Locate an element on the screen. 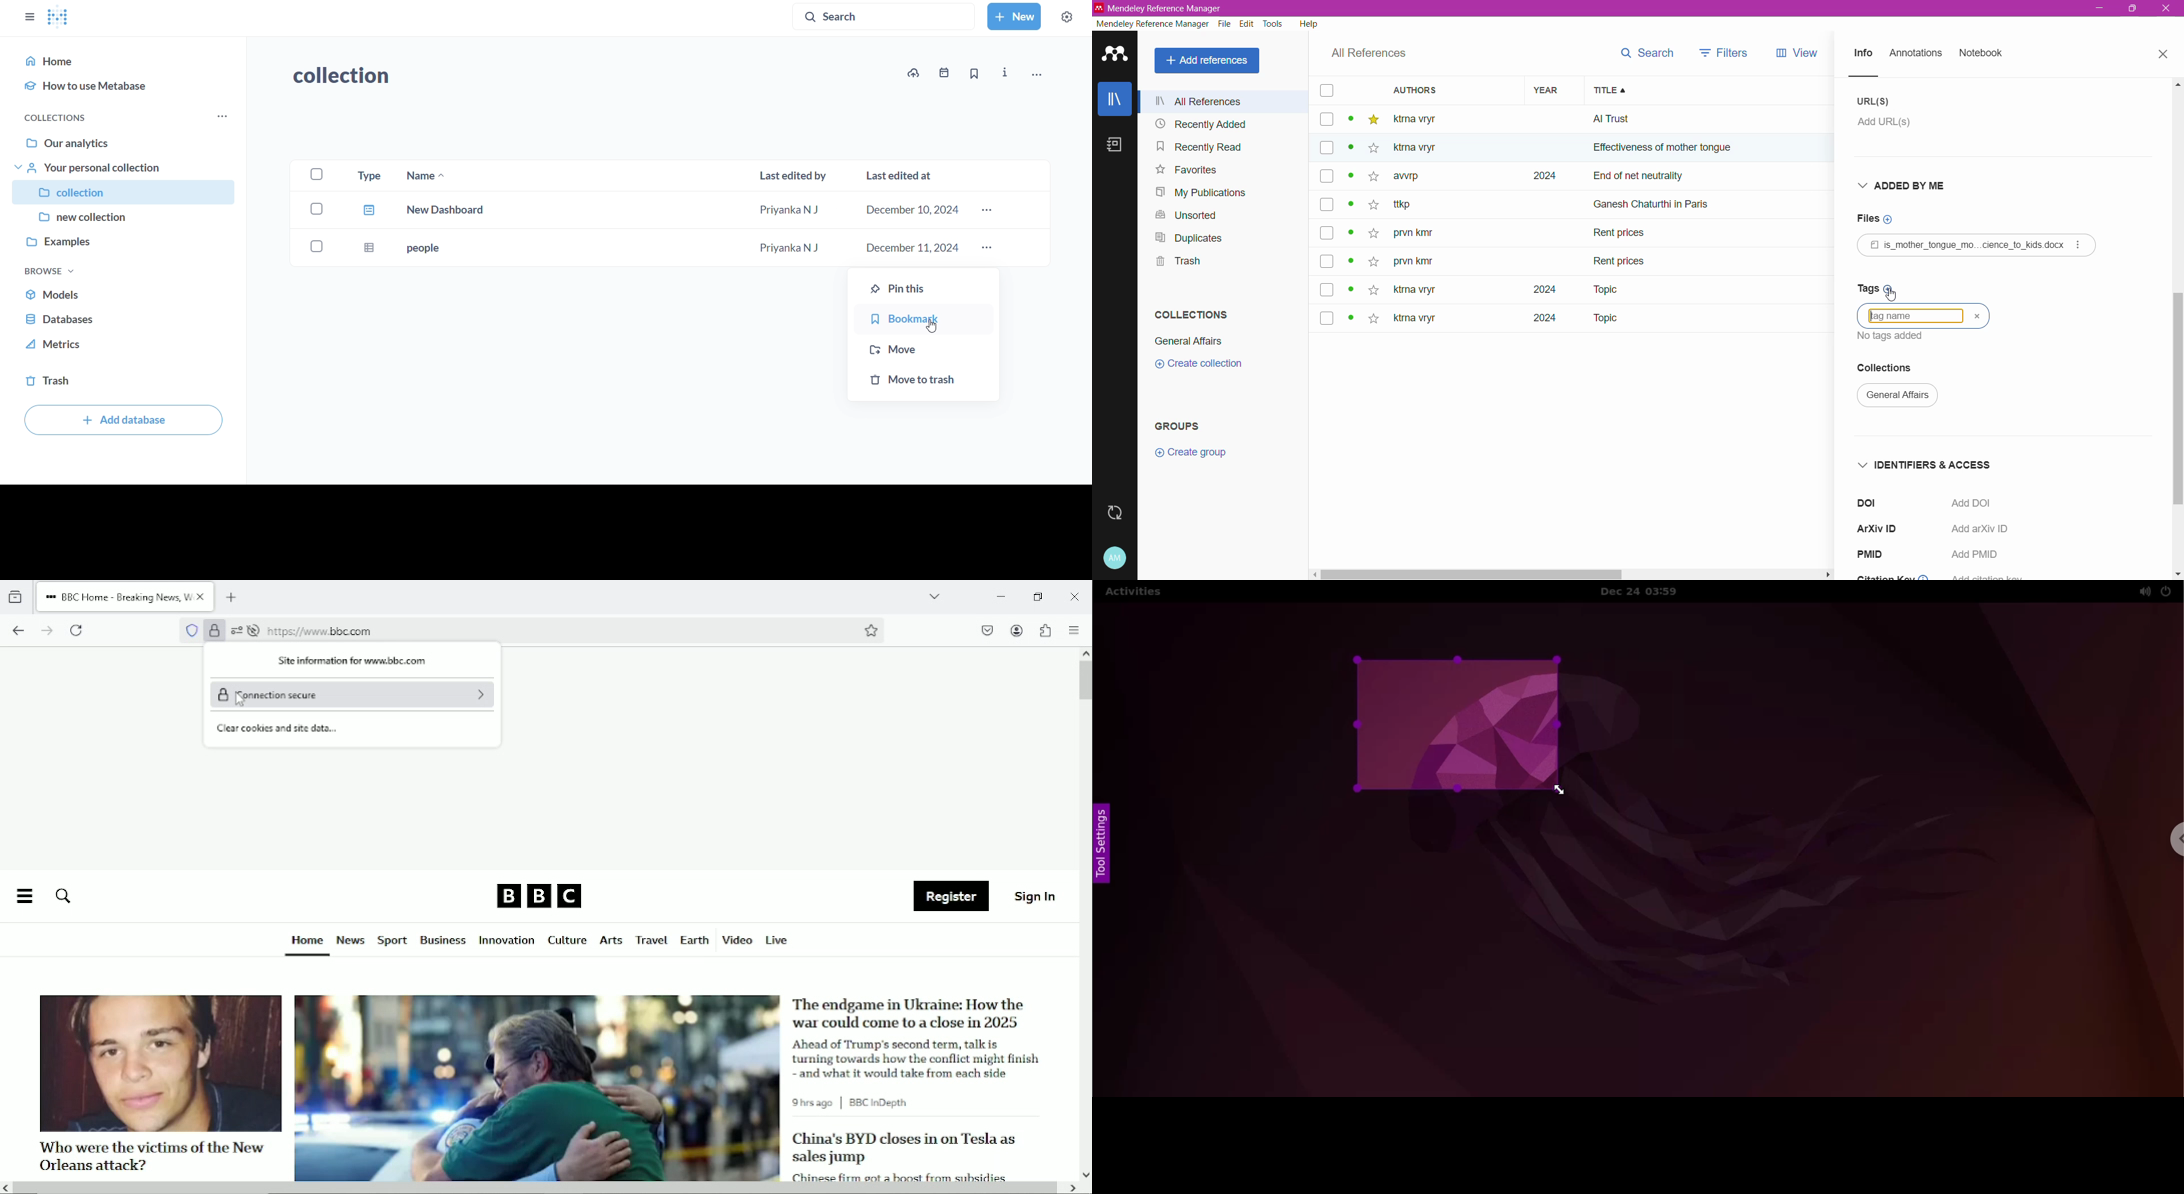 Image resolution: width=2184 pixels, height=1204 pixels. Click to add URL(s) is located at coordinates (1892, 125).